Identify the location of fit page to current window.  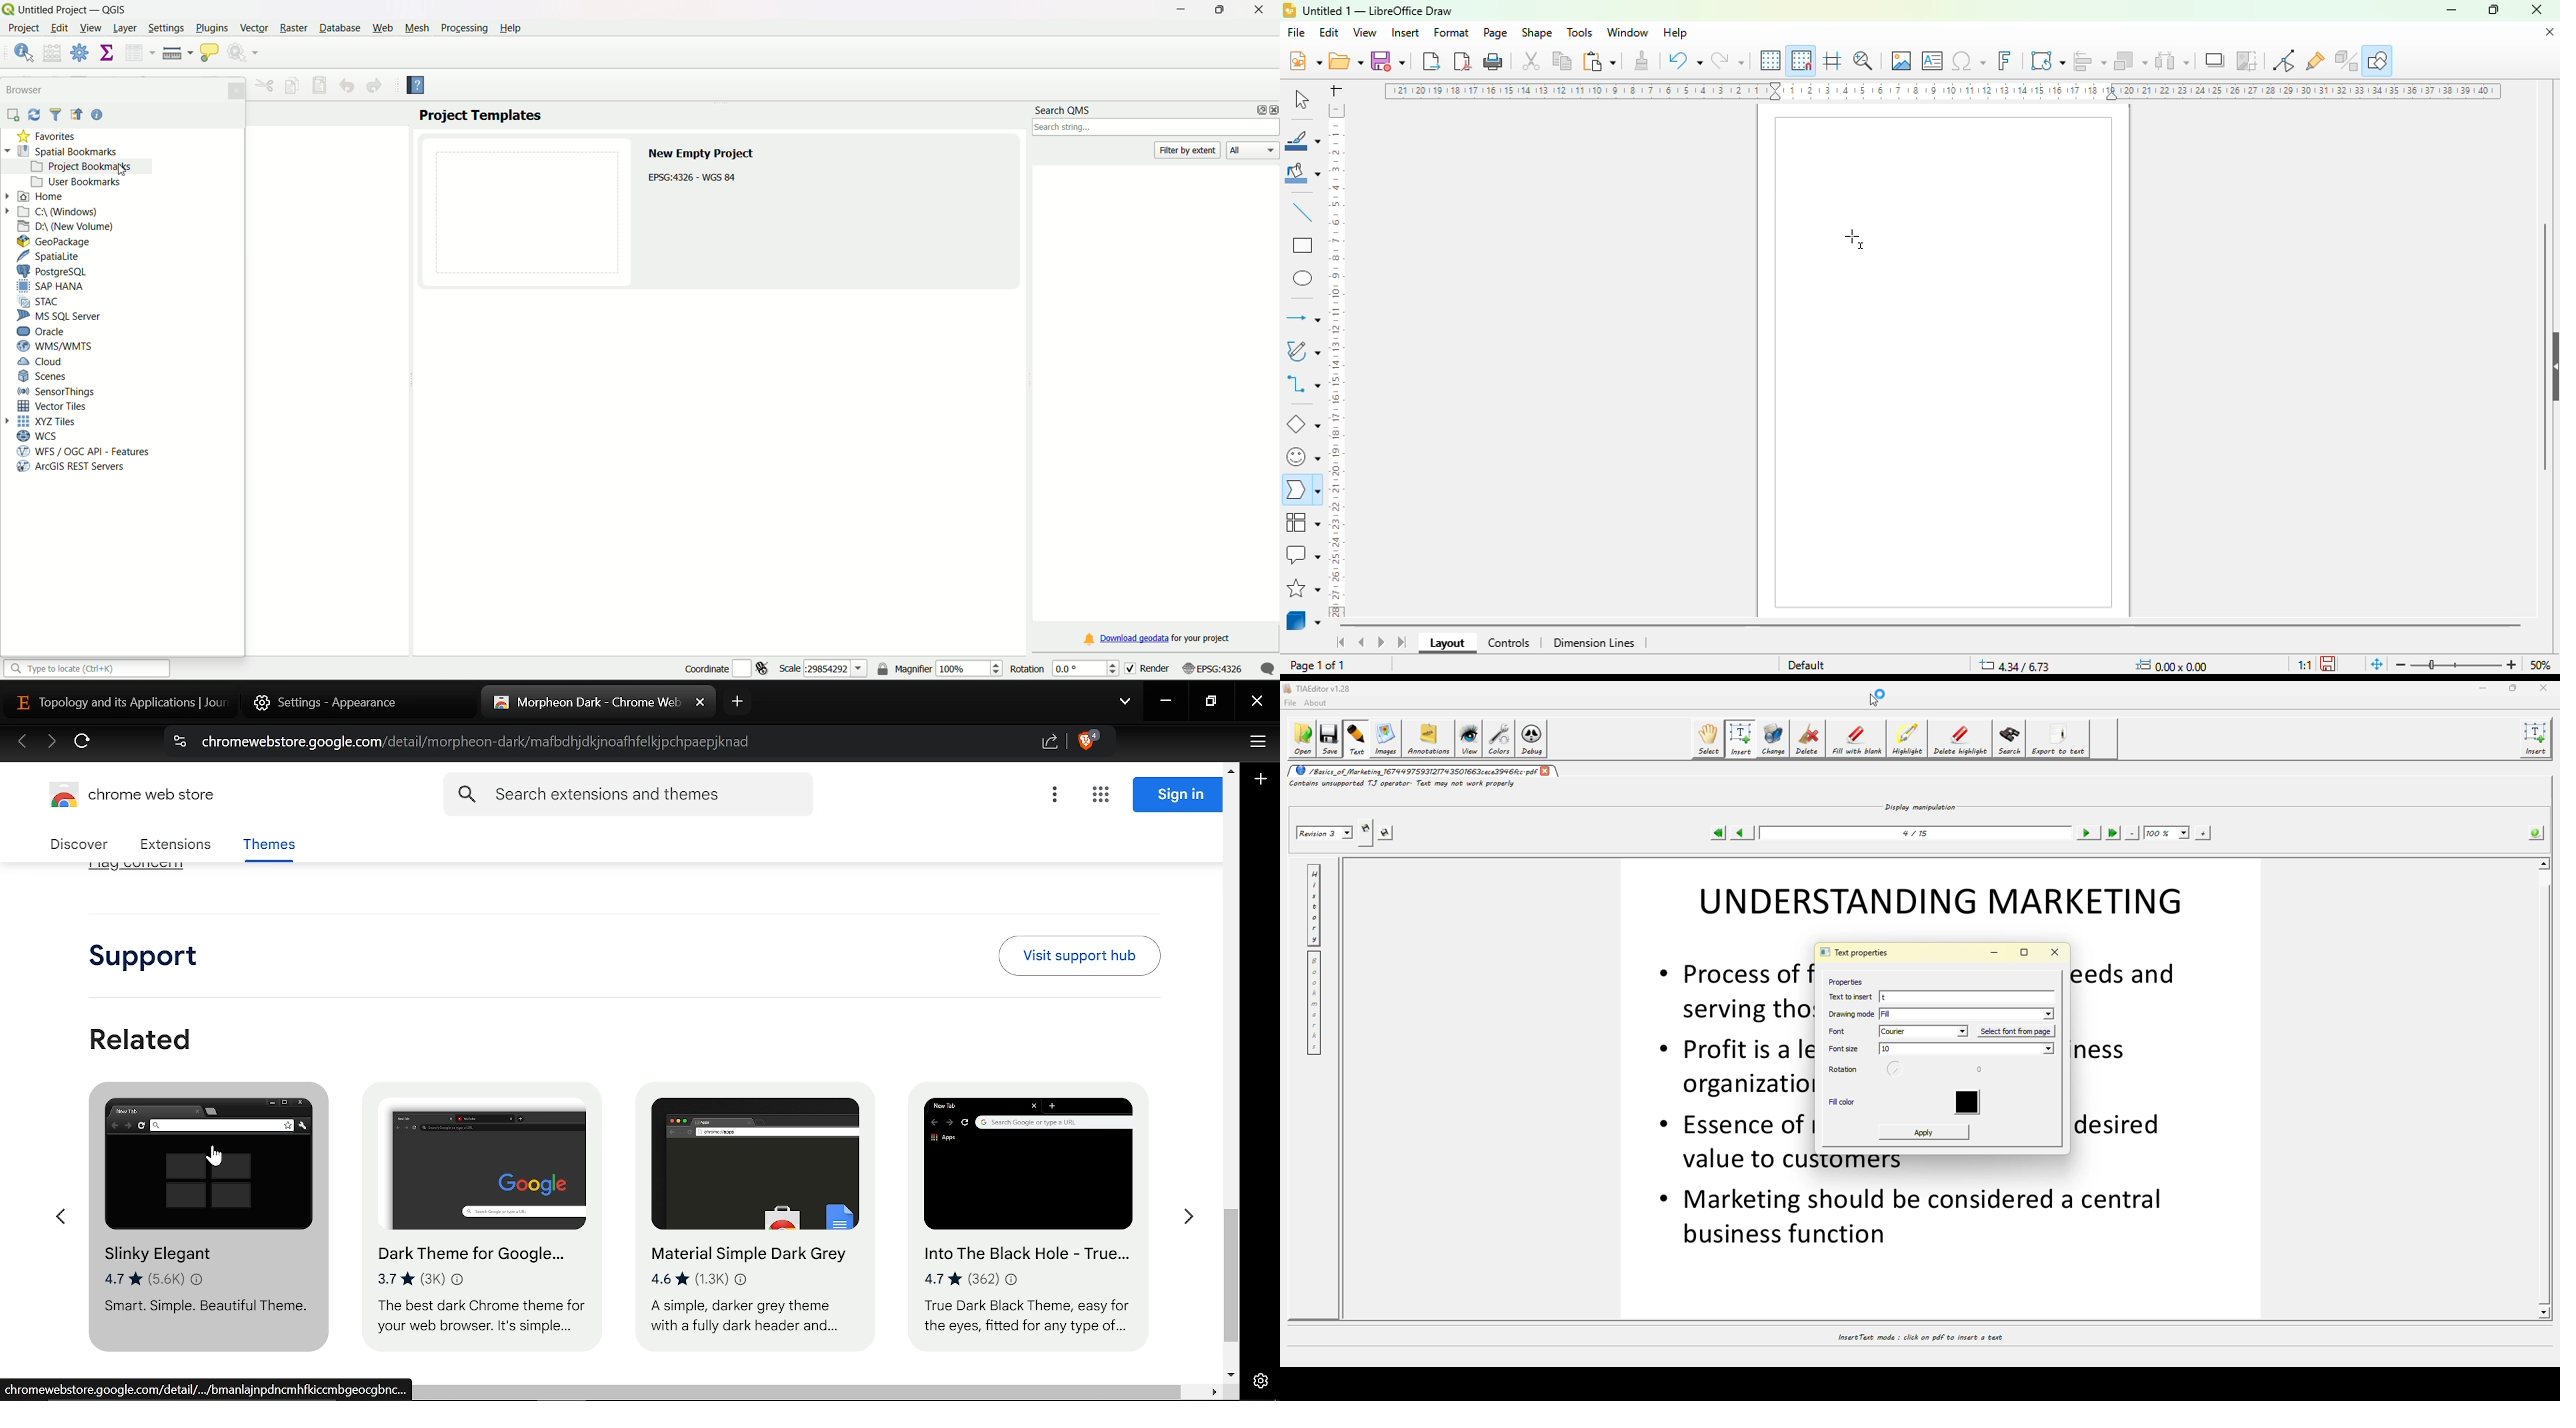
(2377, 665).